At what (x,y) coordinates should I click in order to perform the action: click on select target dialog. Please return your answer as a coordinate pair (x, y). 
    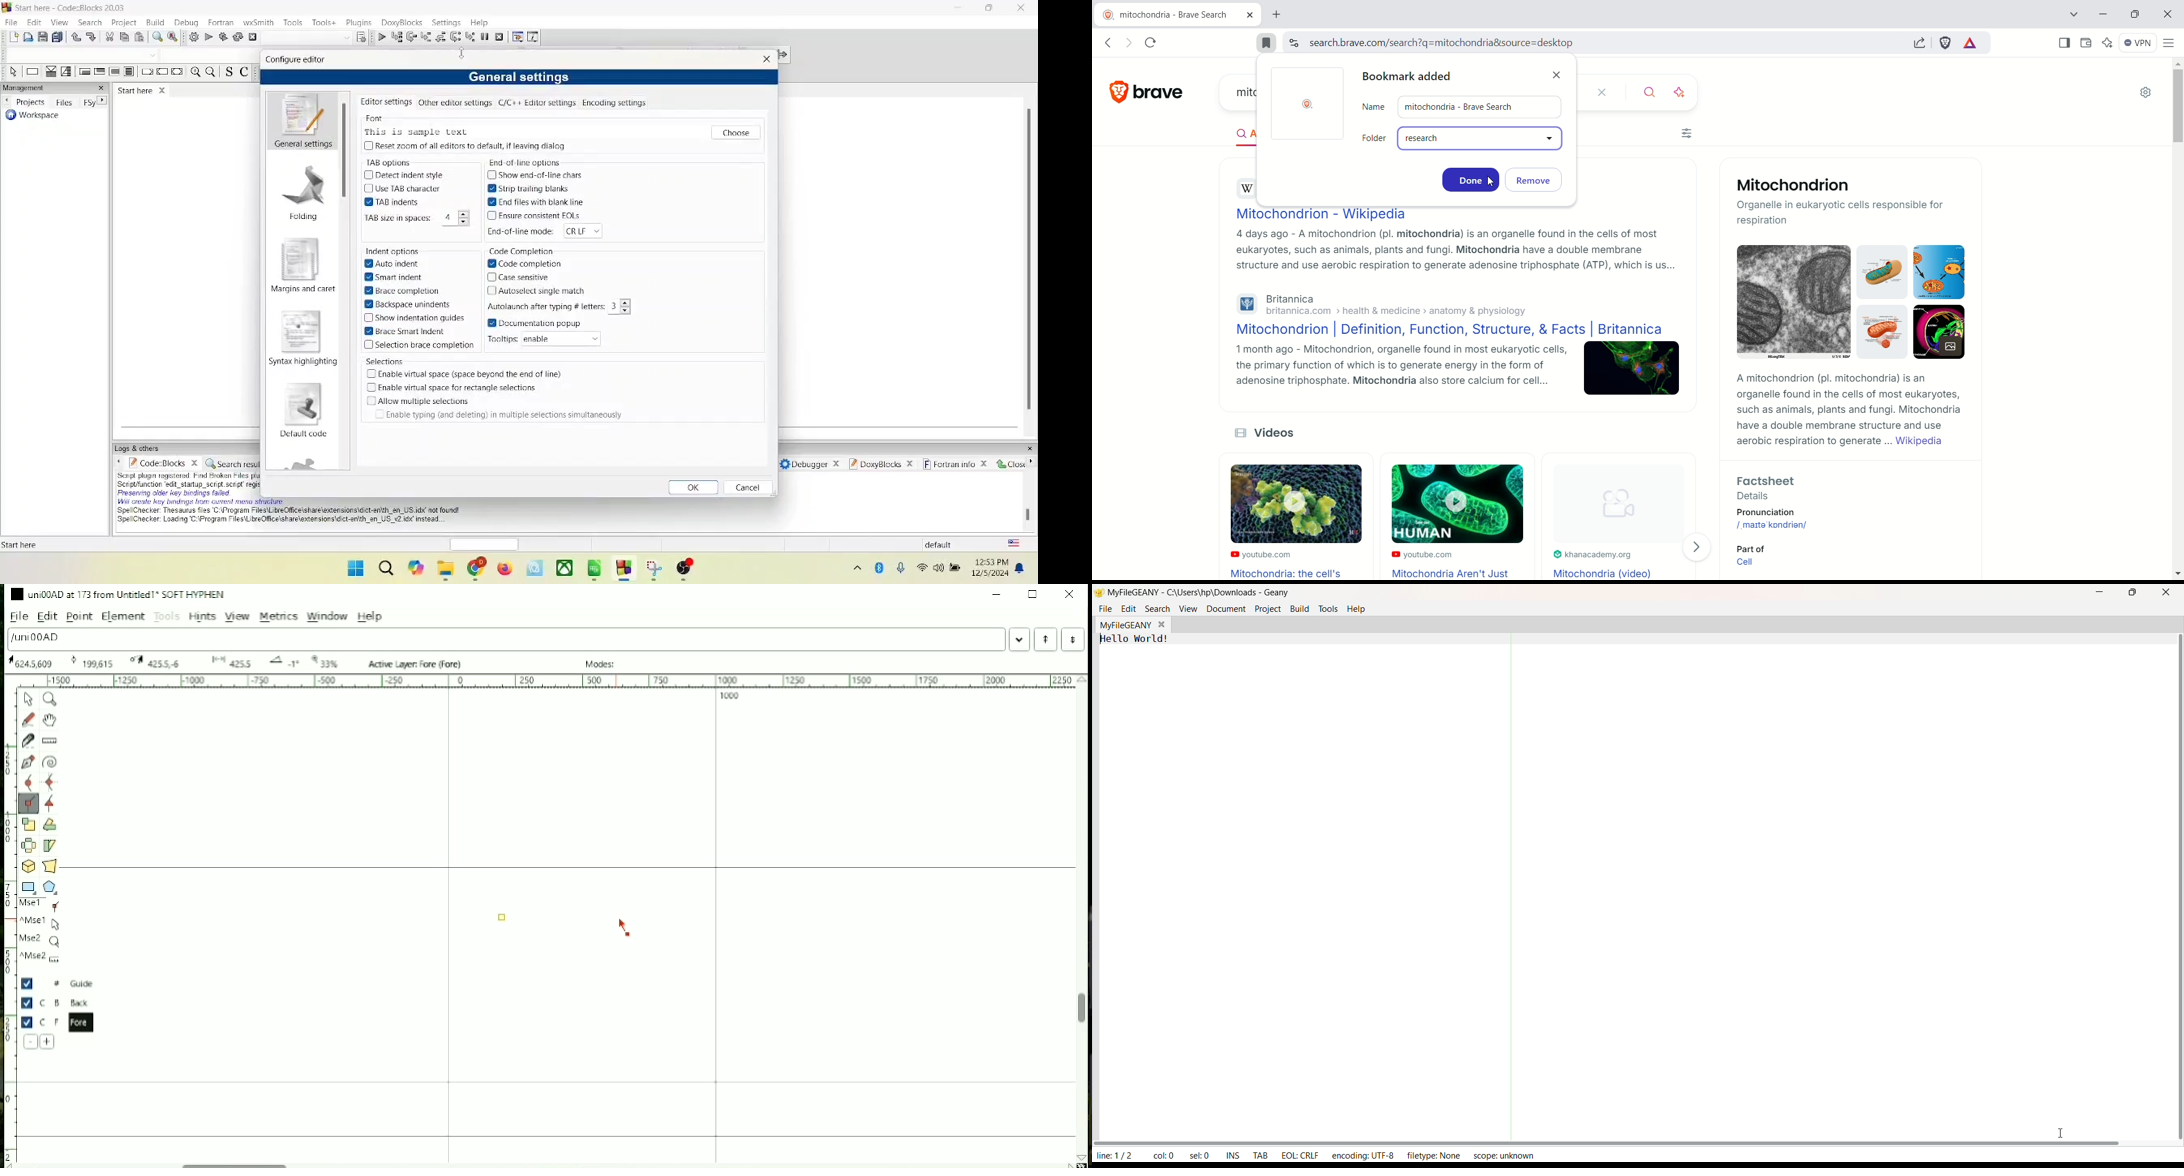
    Looking at the image, I should click on (361, 38).